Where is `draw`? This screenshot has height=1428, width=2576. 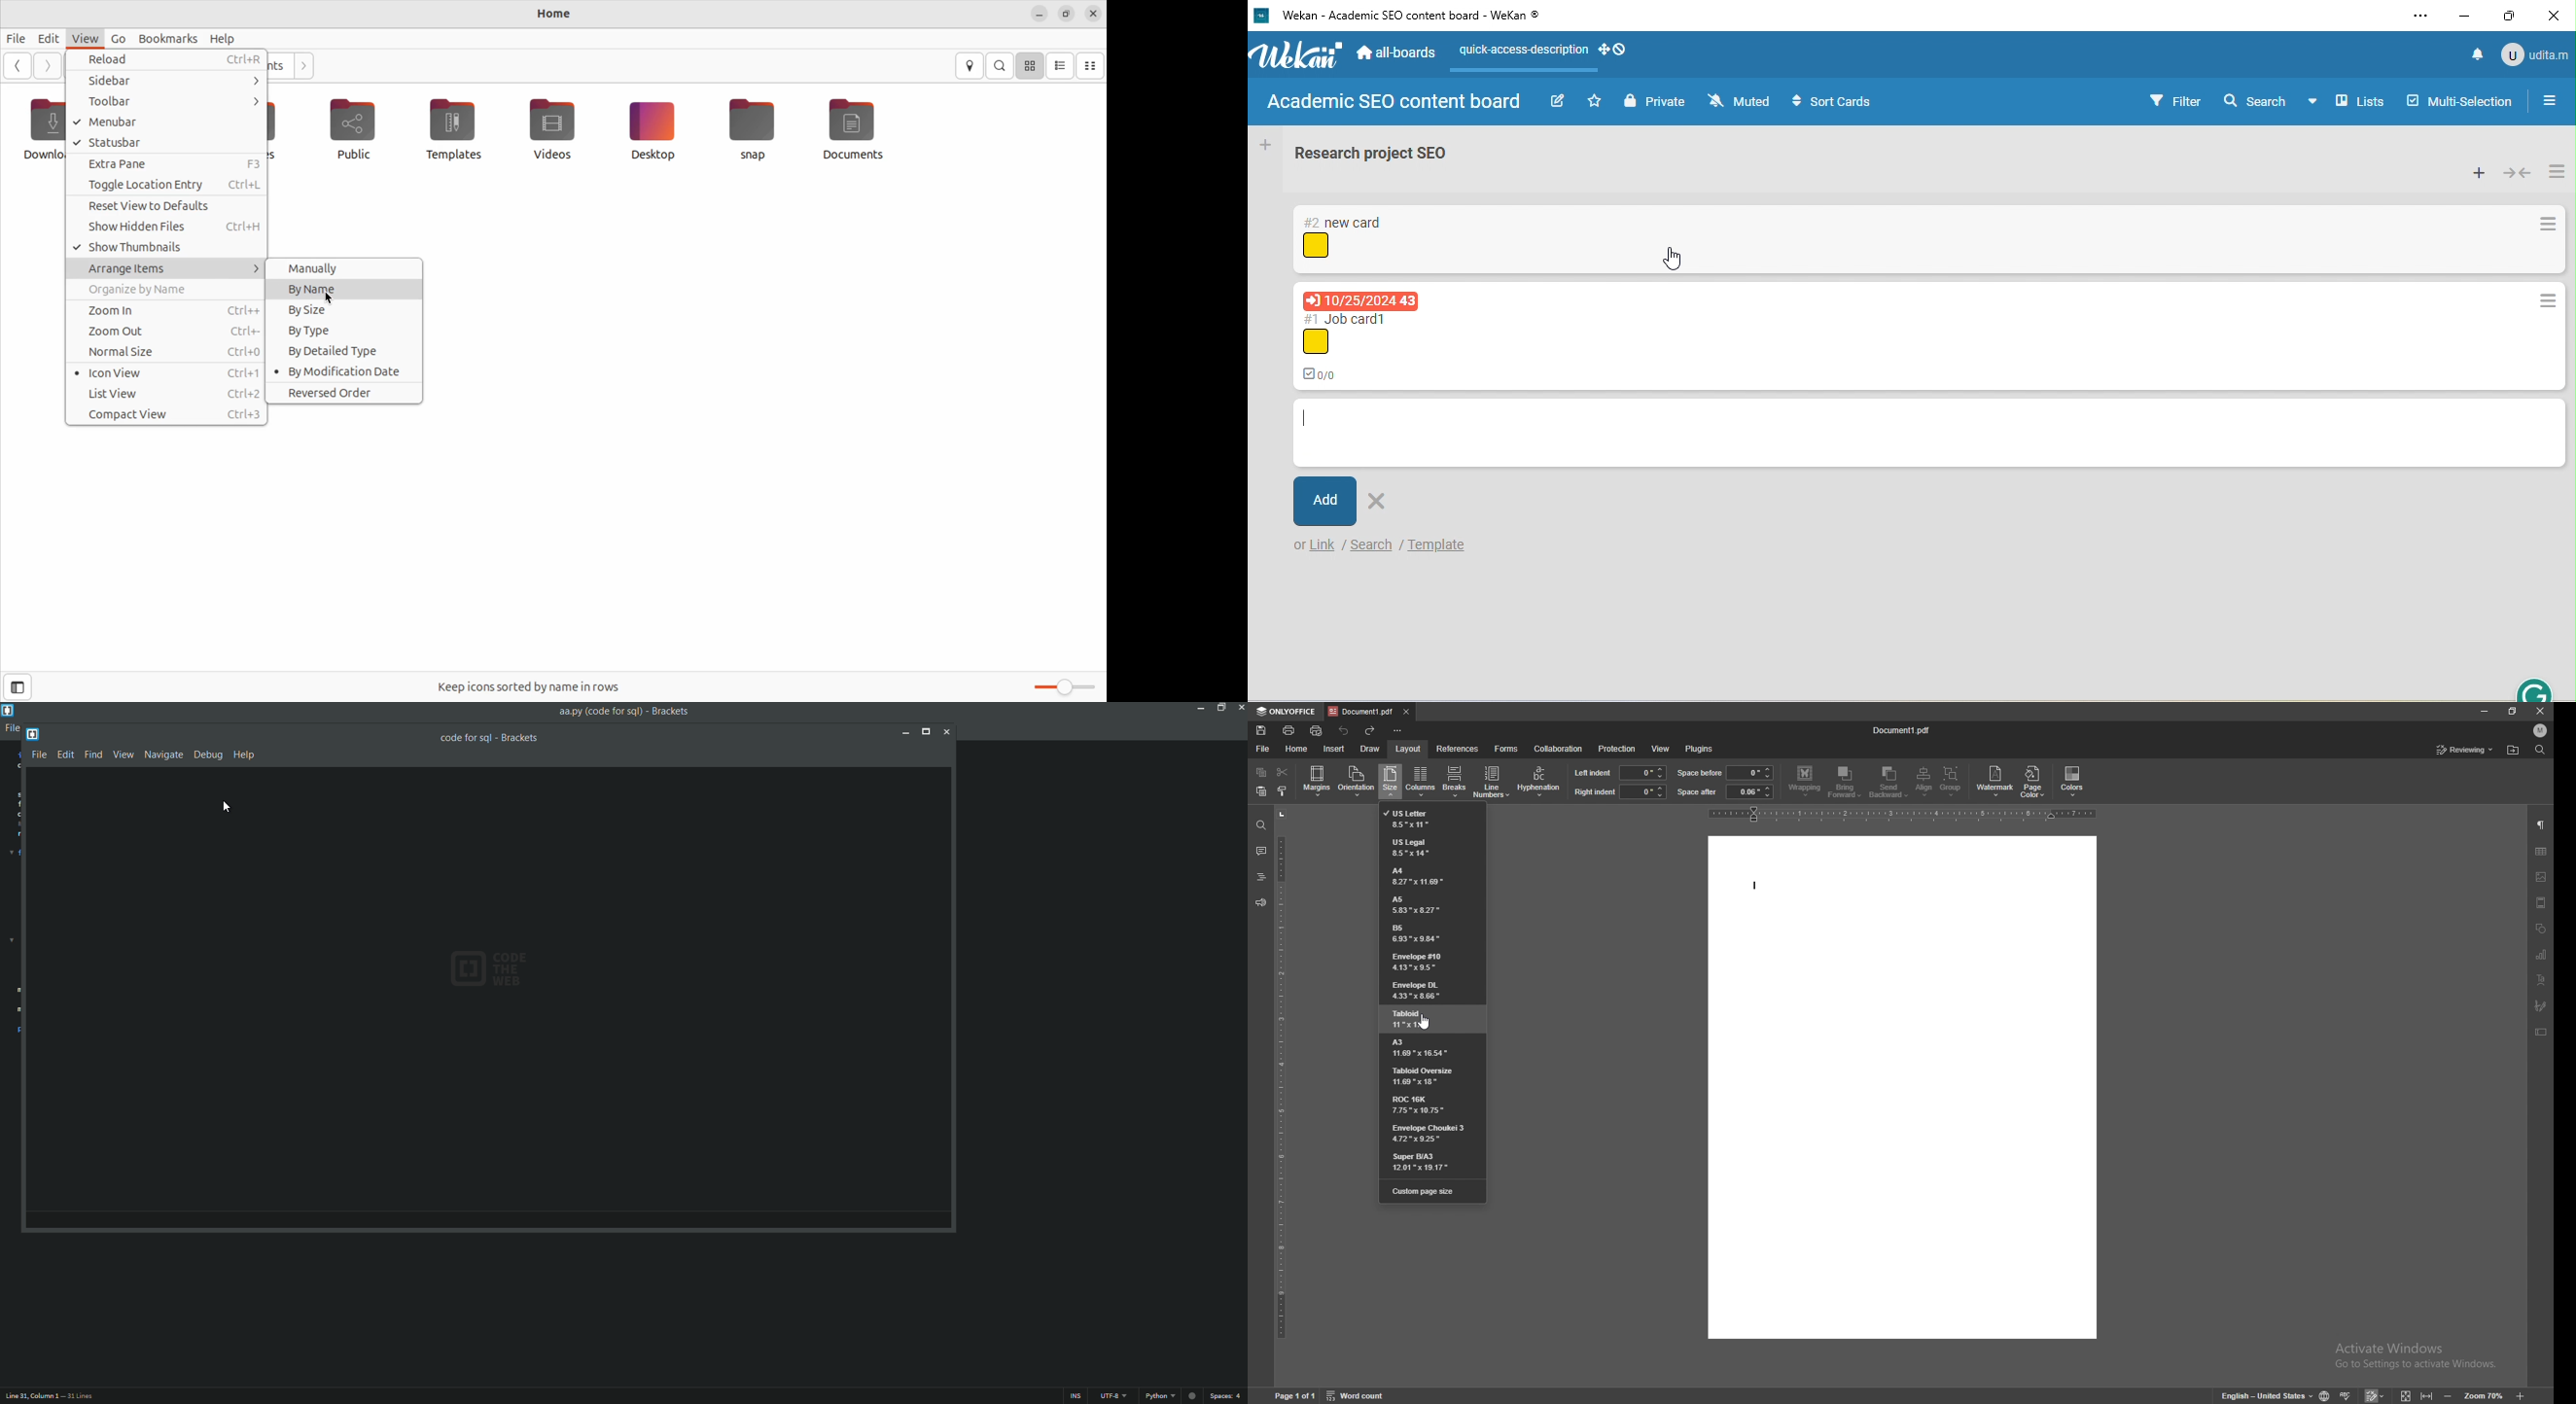
draw is located at coordinates (1370, 748).